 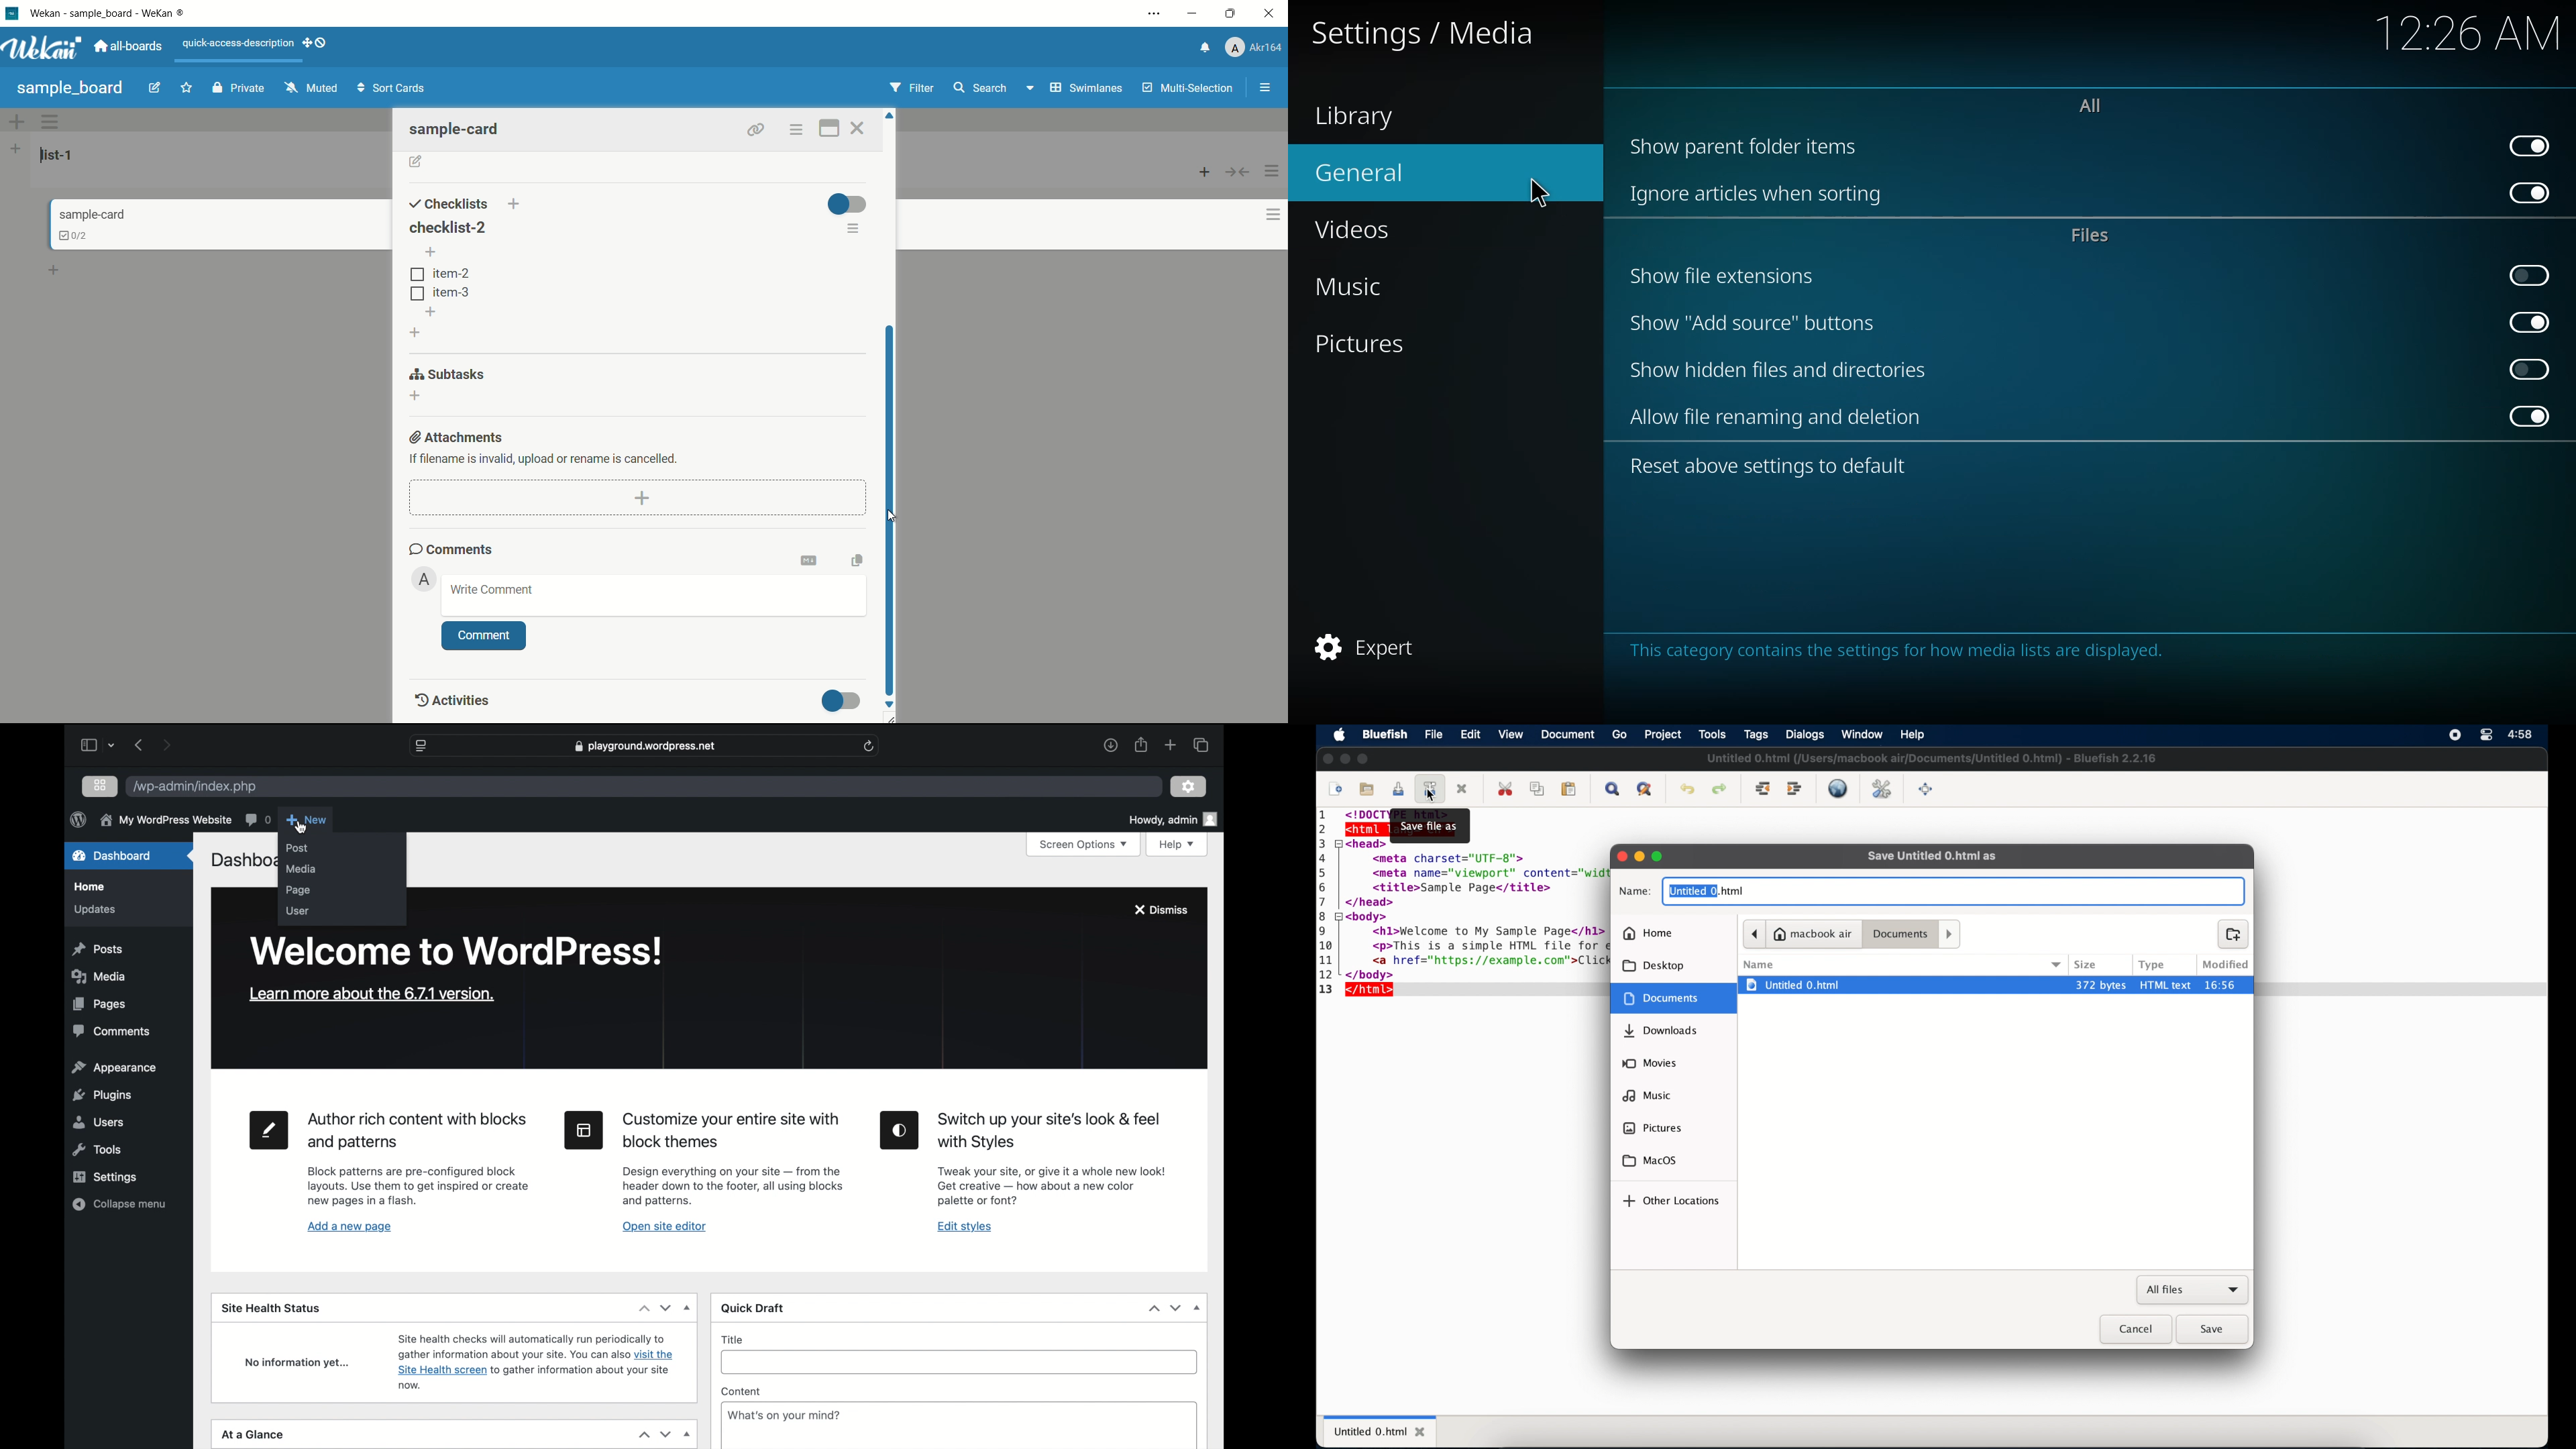 I want to click on dropdown, so click(x=688, y=1435).